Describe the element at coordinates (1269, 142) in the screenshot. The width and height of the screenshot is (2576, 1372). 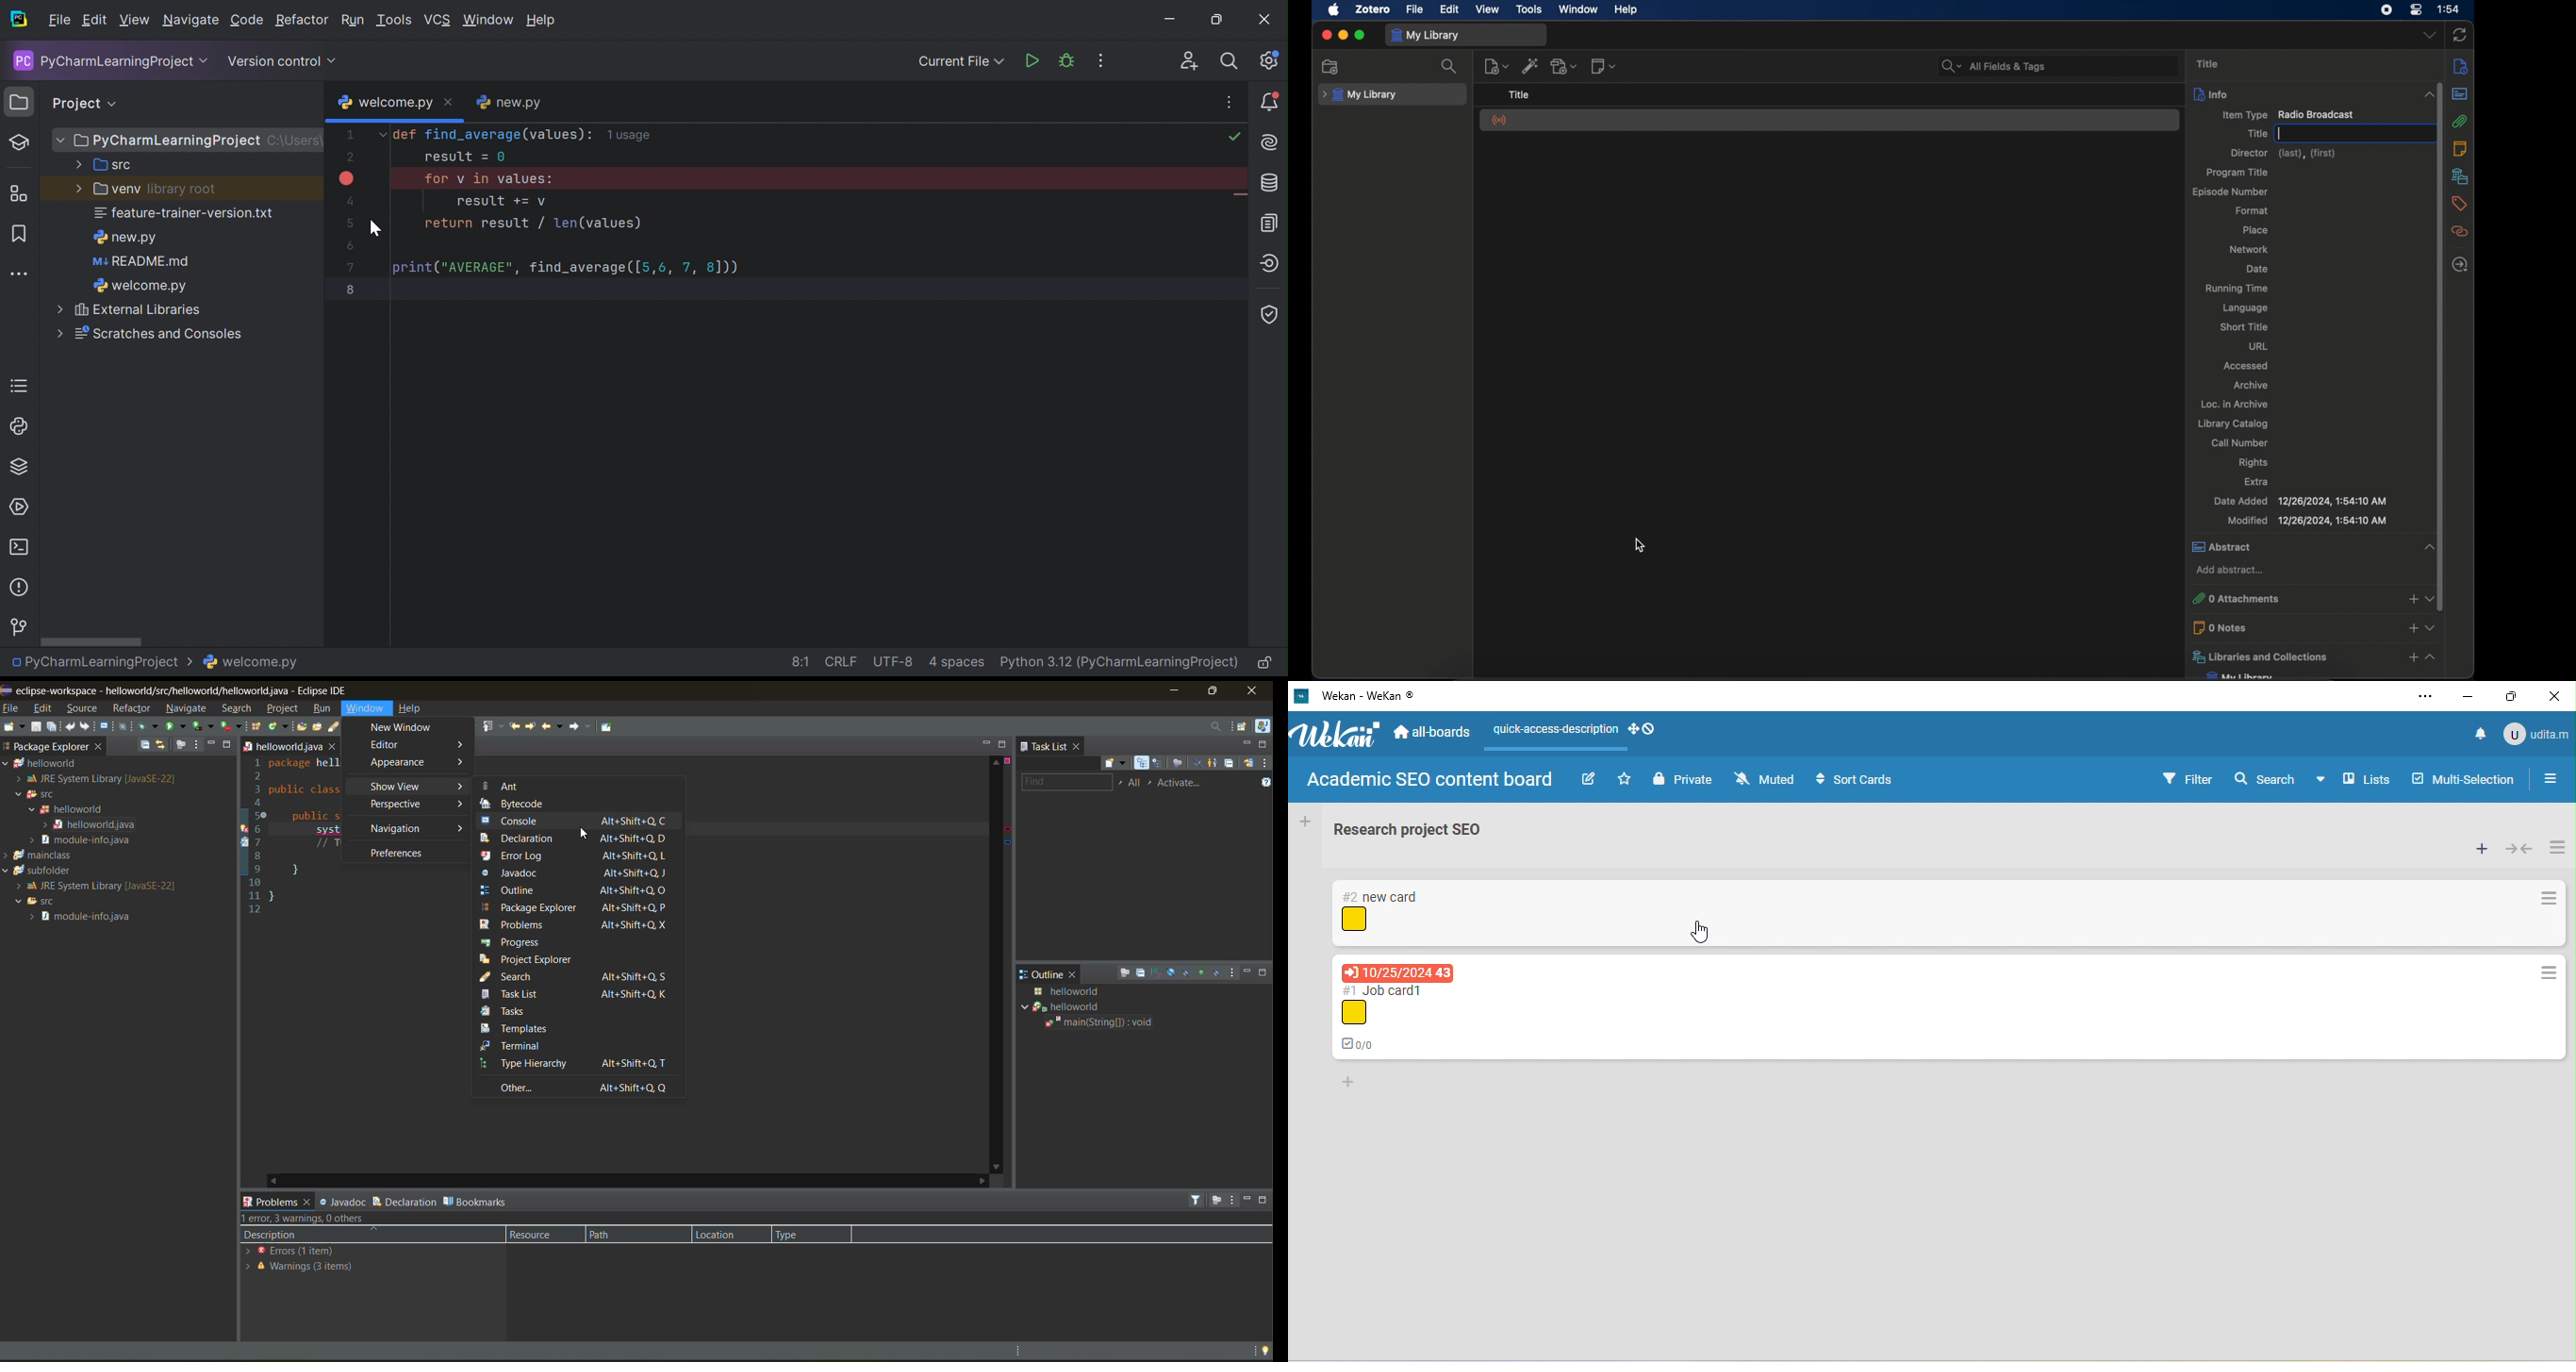
I see `AI Assistant` at that location.